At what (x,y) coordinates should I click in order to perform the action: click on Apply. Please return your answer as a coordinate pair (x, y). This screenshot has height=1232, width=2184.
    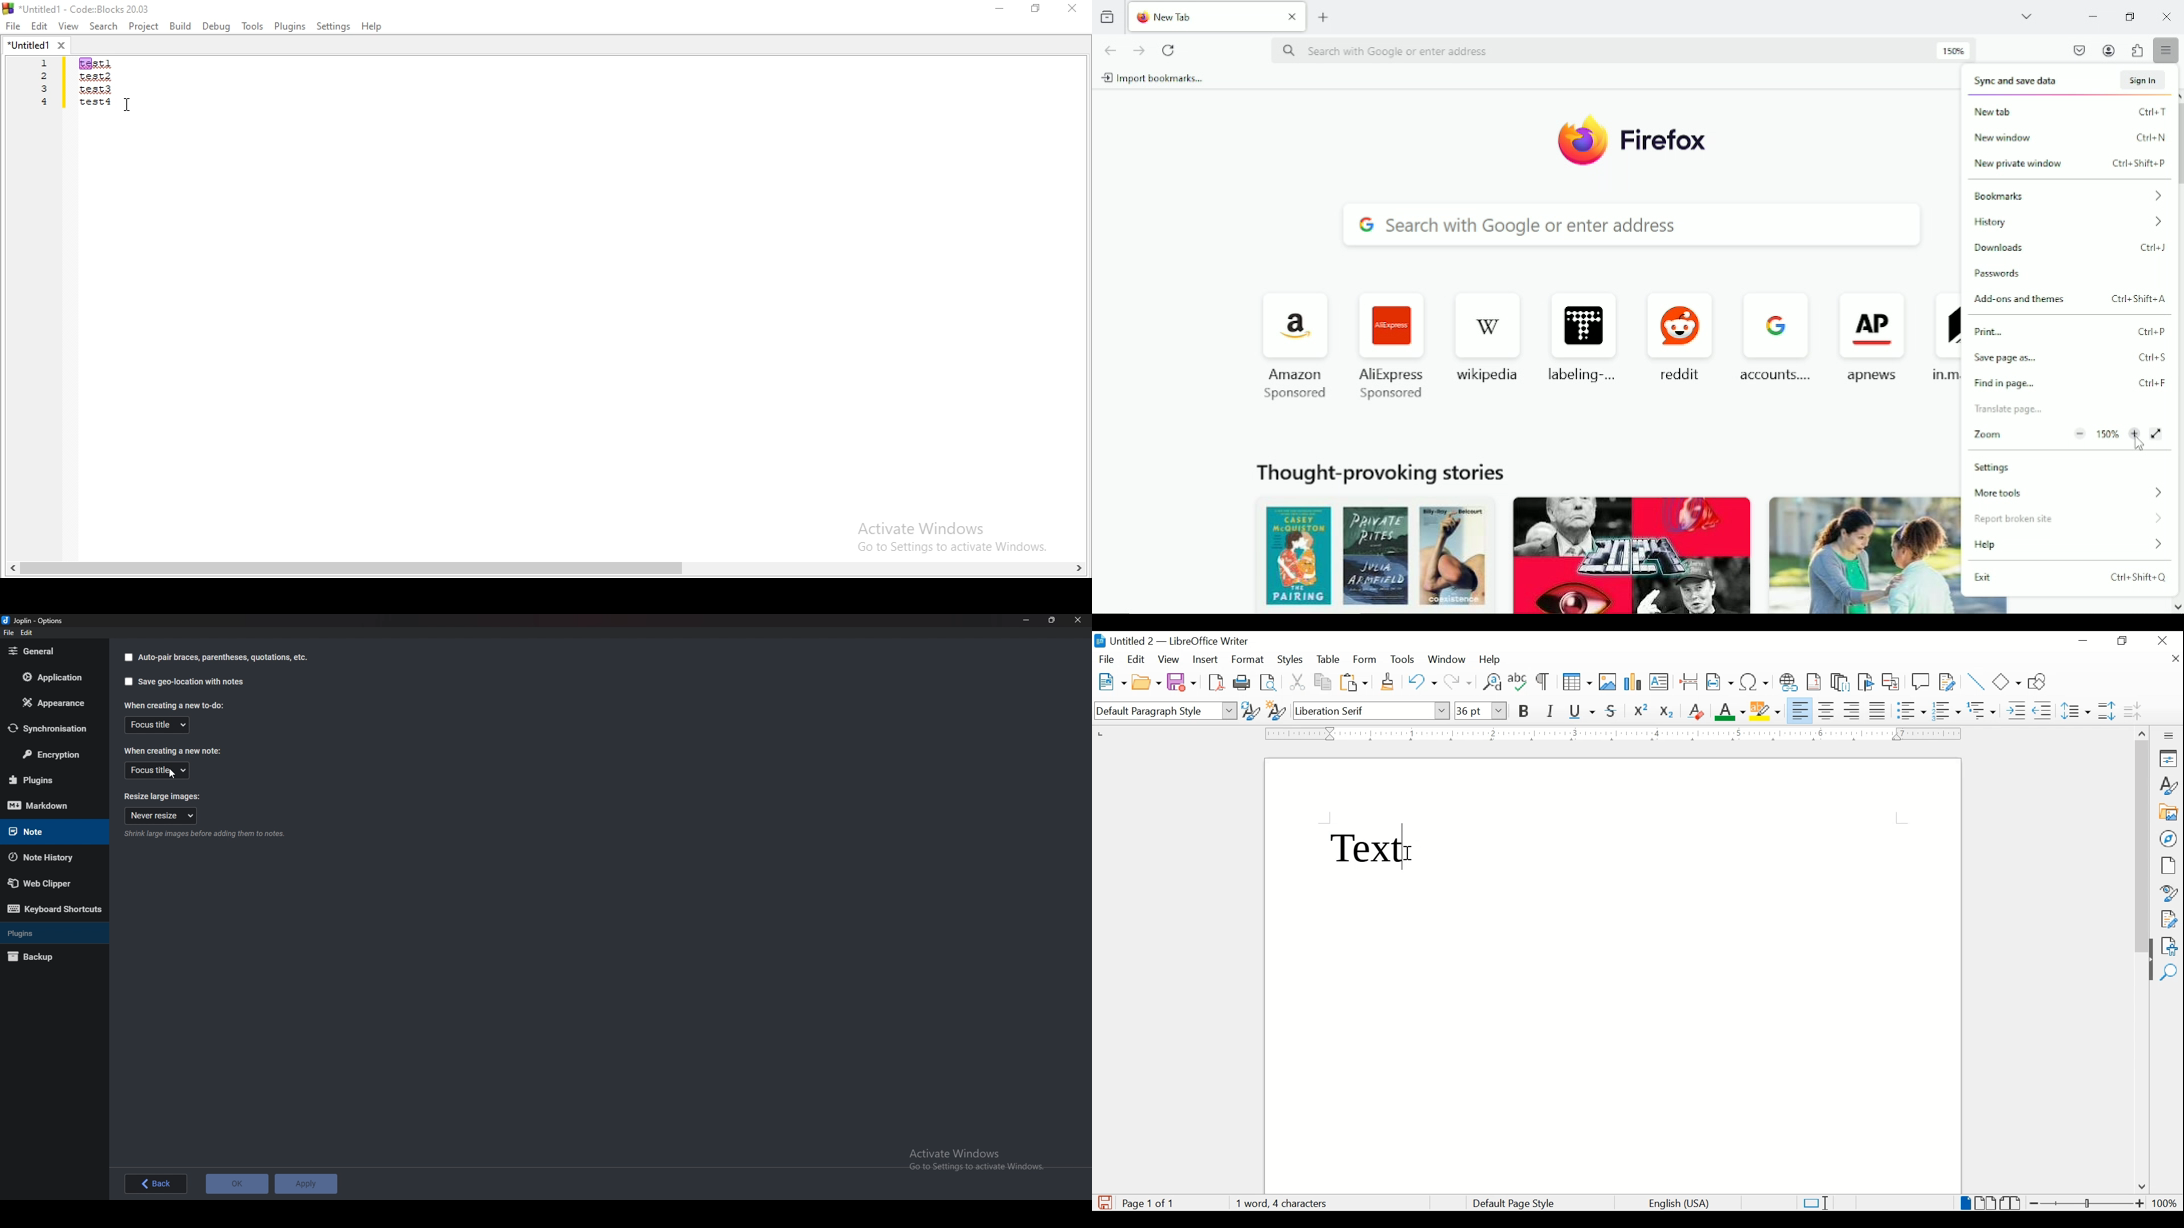
    Looking at the image, I should click on (308, 1184).